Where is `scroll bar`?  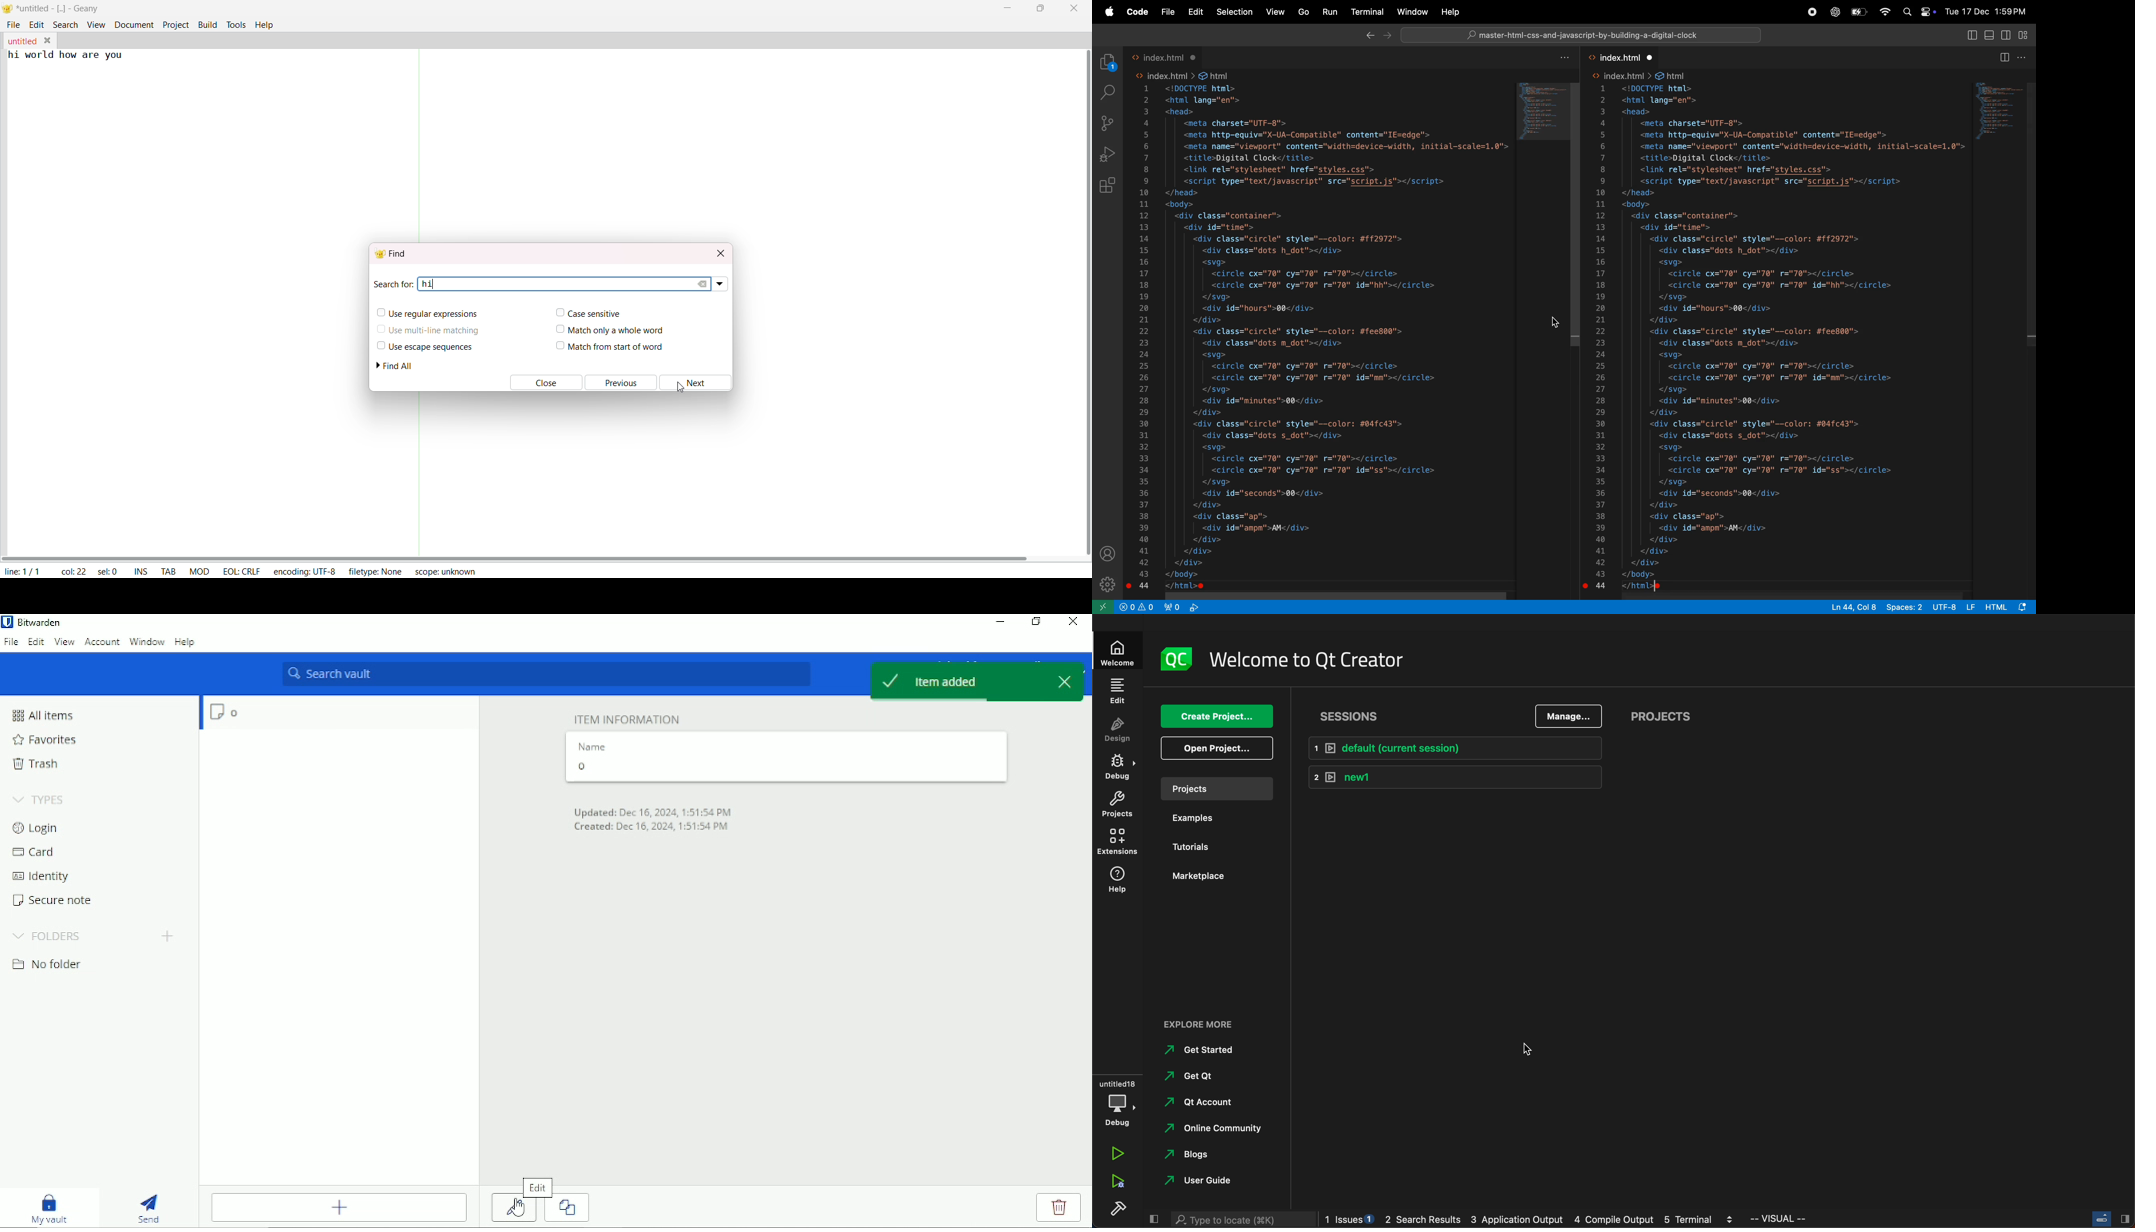 scroll bar is located at coordinates (1576, 214).